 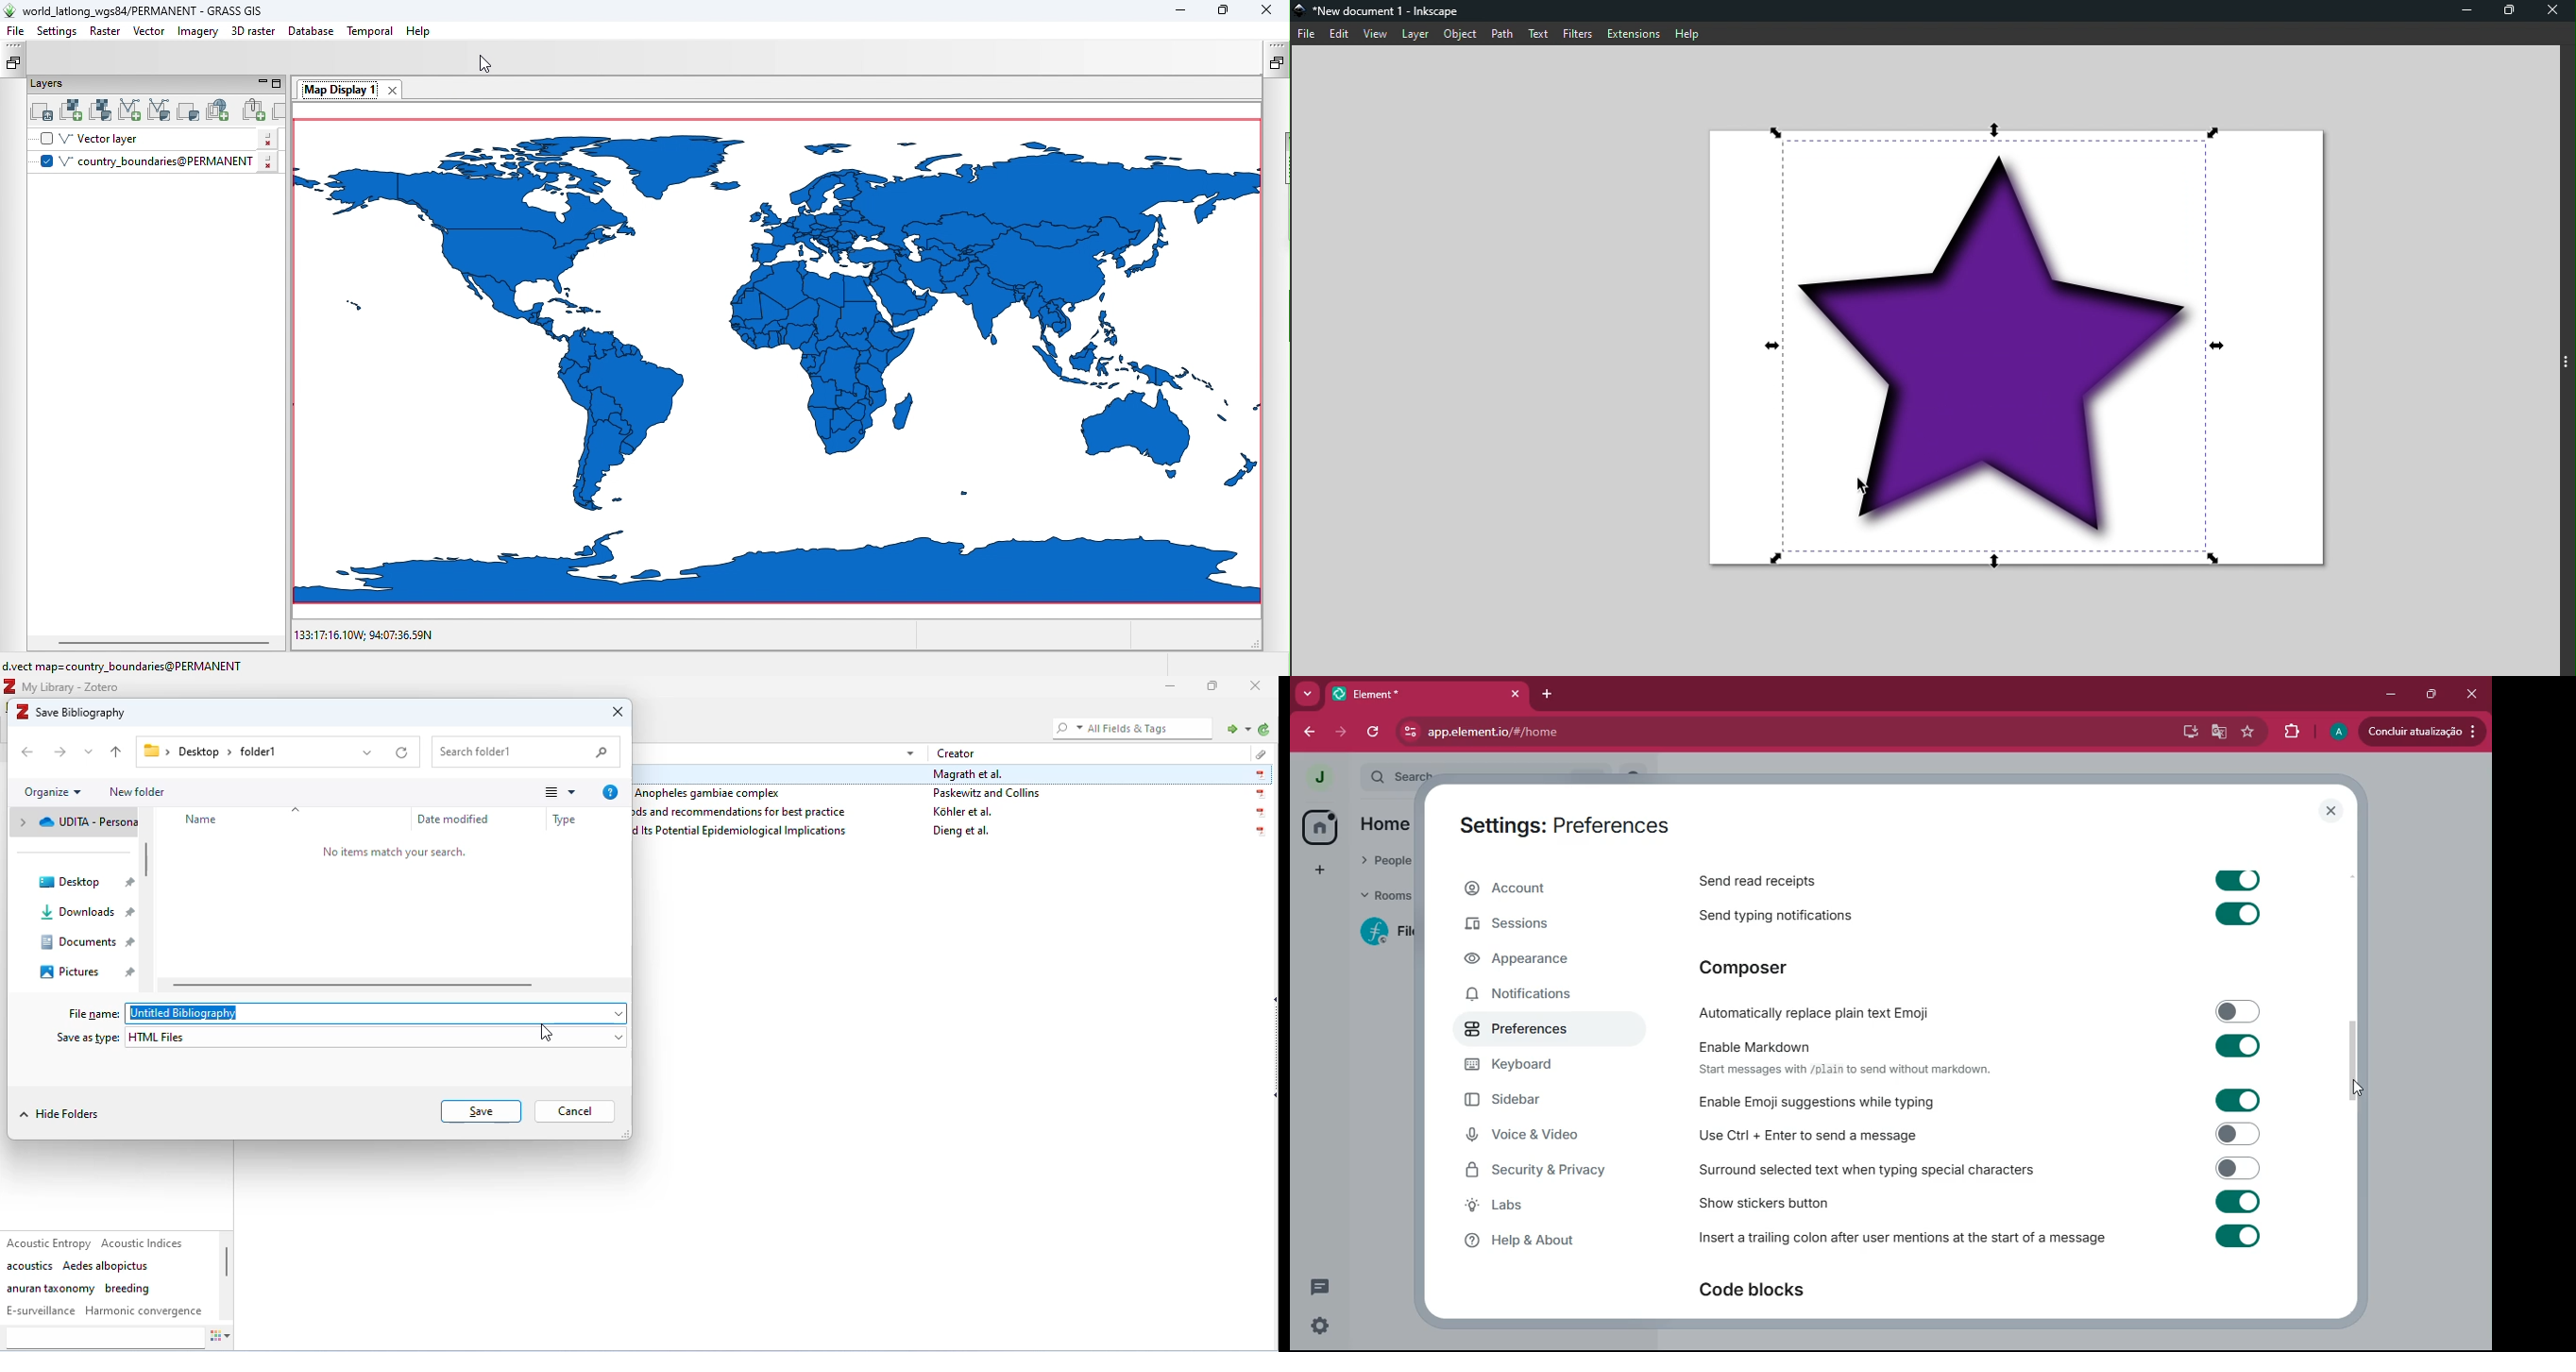 I want to click on Enable Markdown, so click(x=1972, y=1045).